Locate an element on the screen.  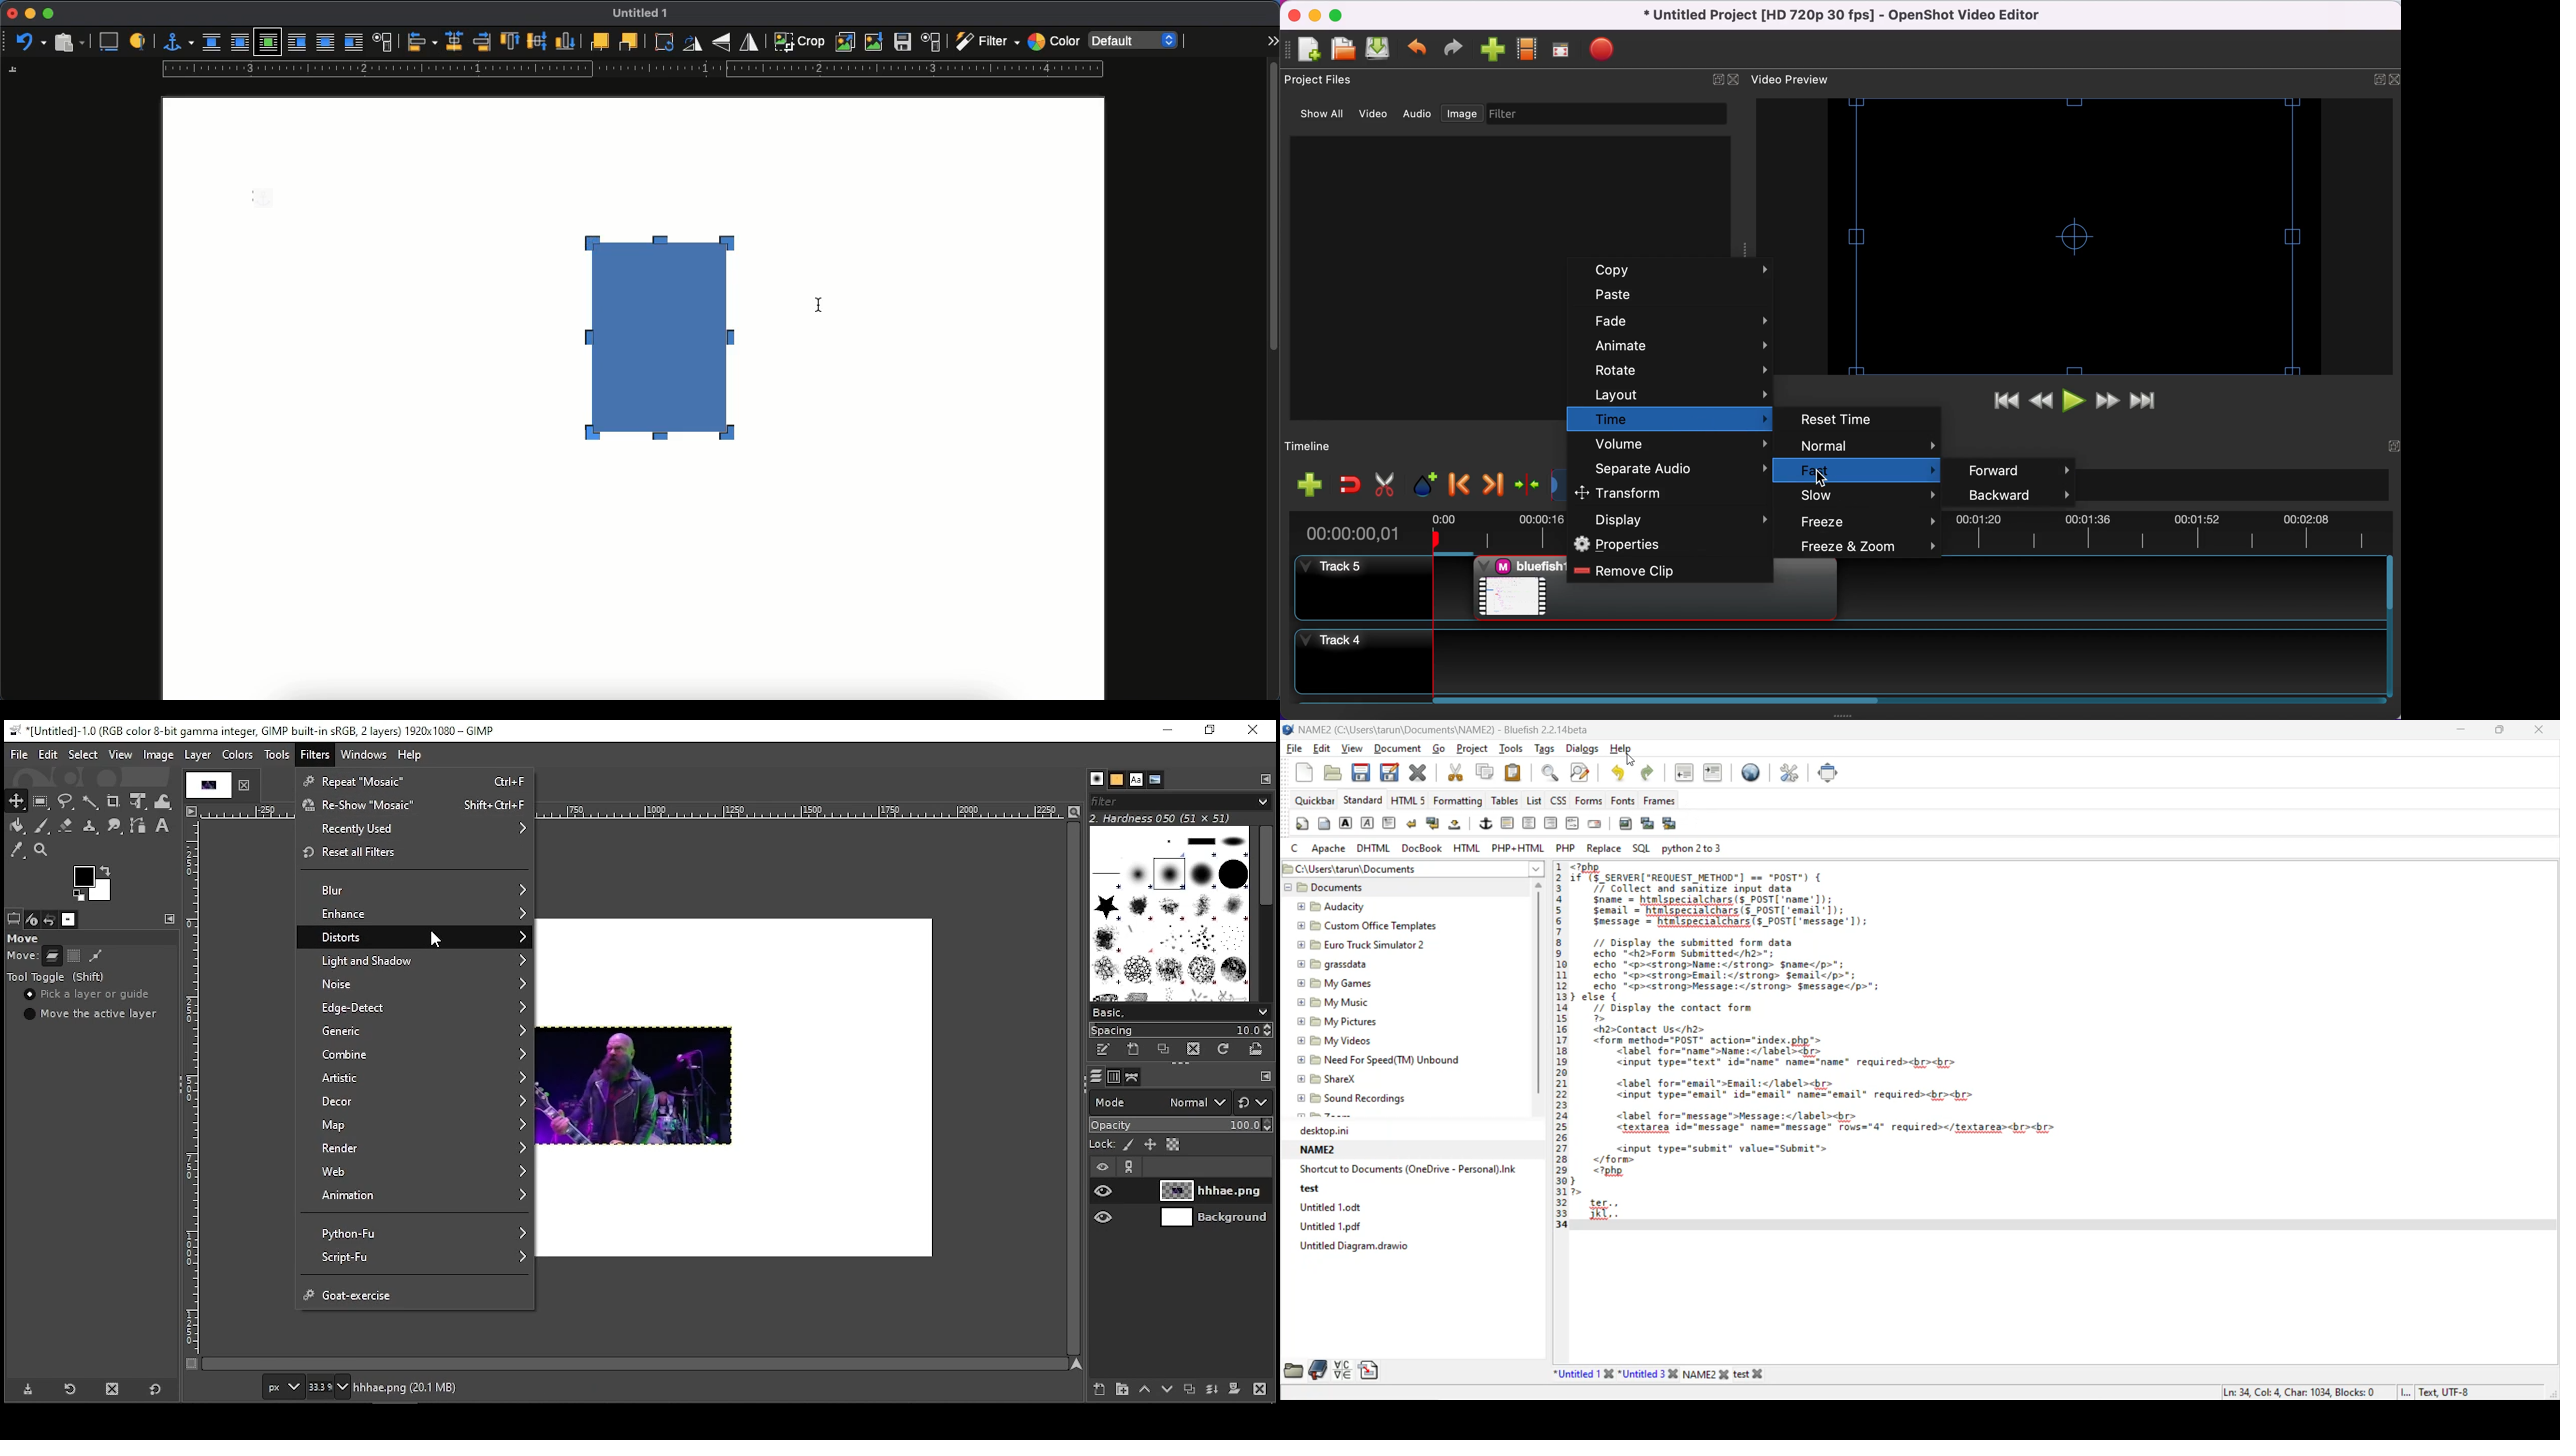
goat exercise is located at coordinates (418, 1294).